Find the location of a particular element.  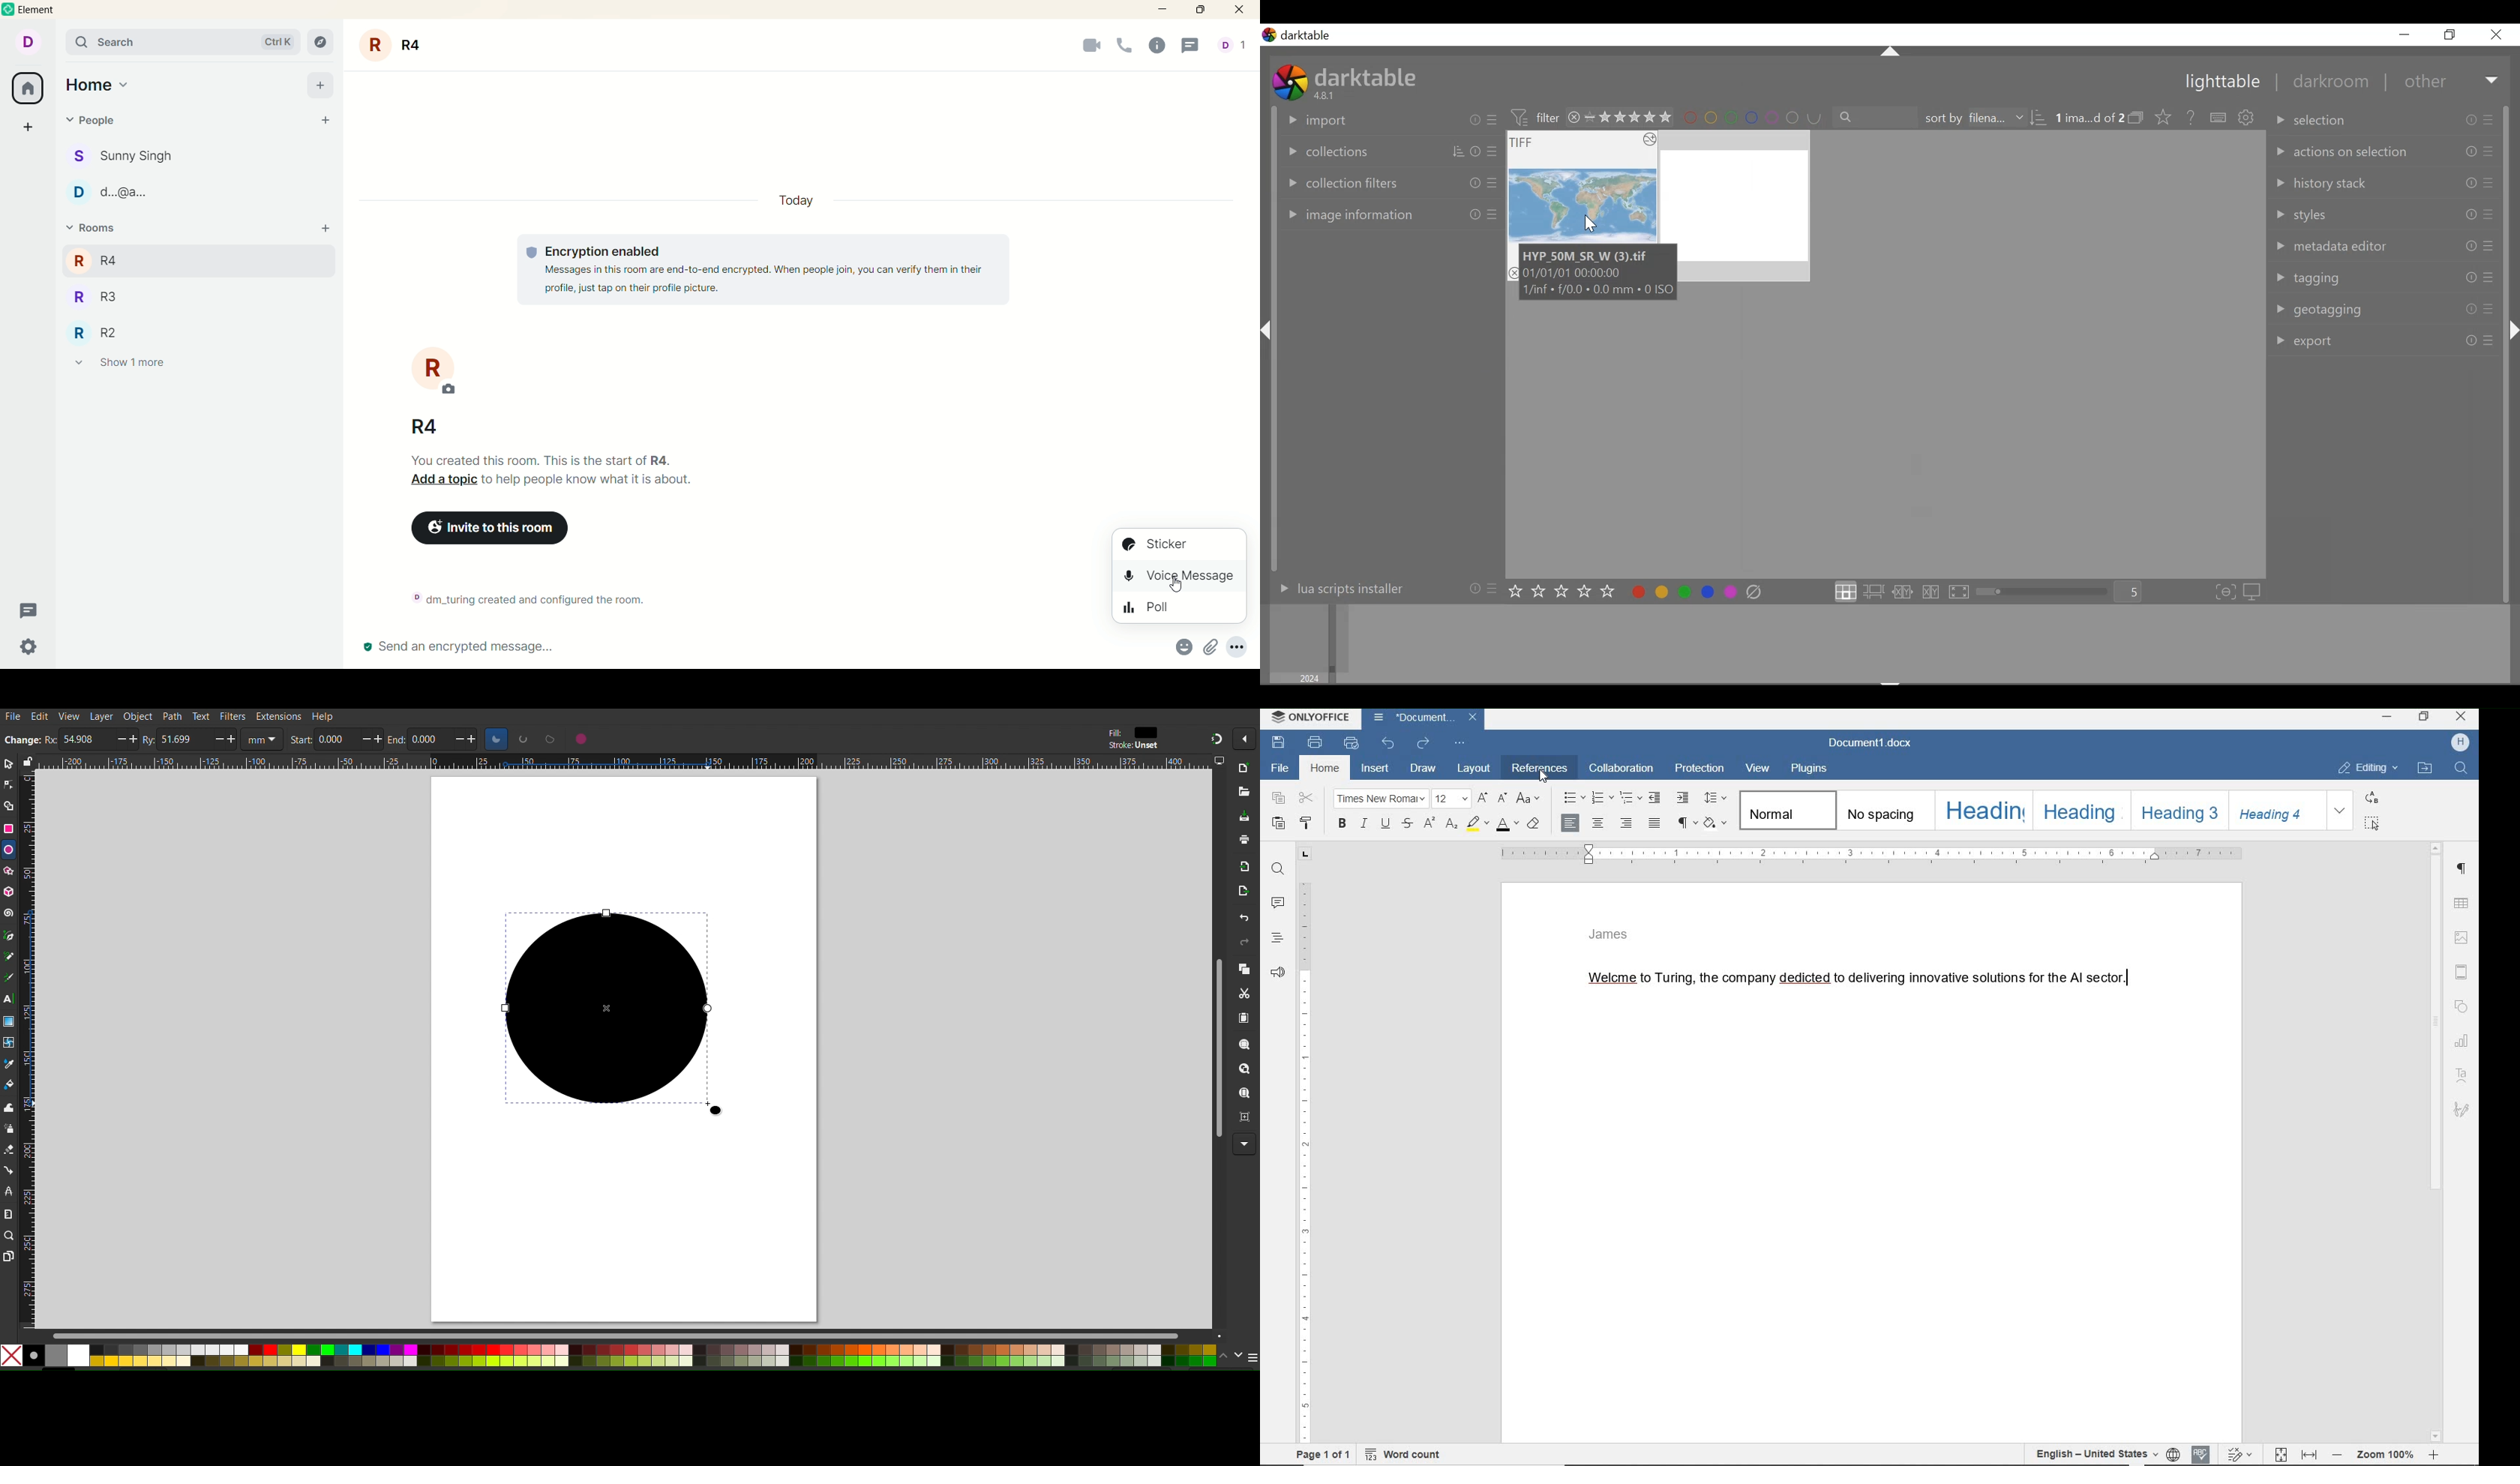

4.8.1 is located at coordinates (1326, 96).